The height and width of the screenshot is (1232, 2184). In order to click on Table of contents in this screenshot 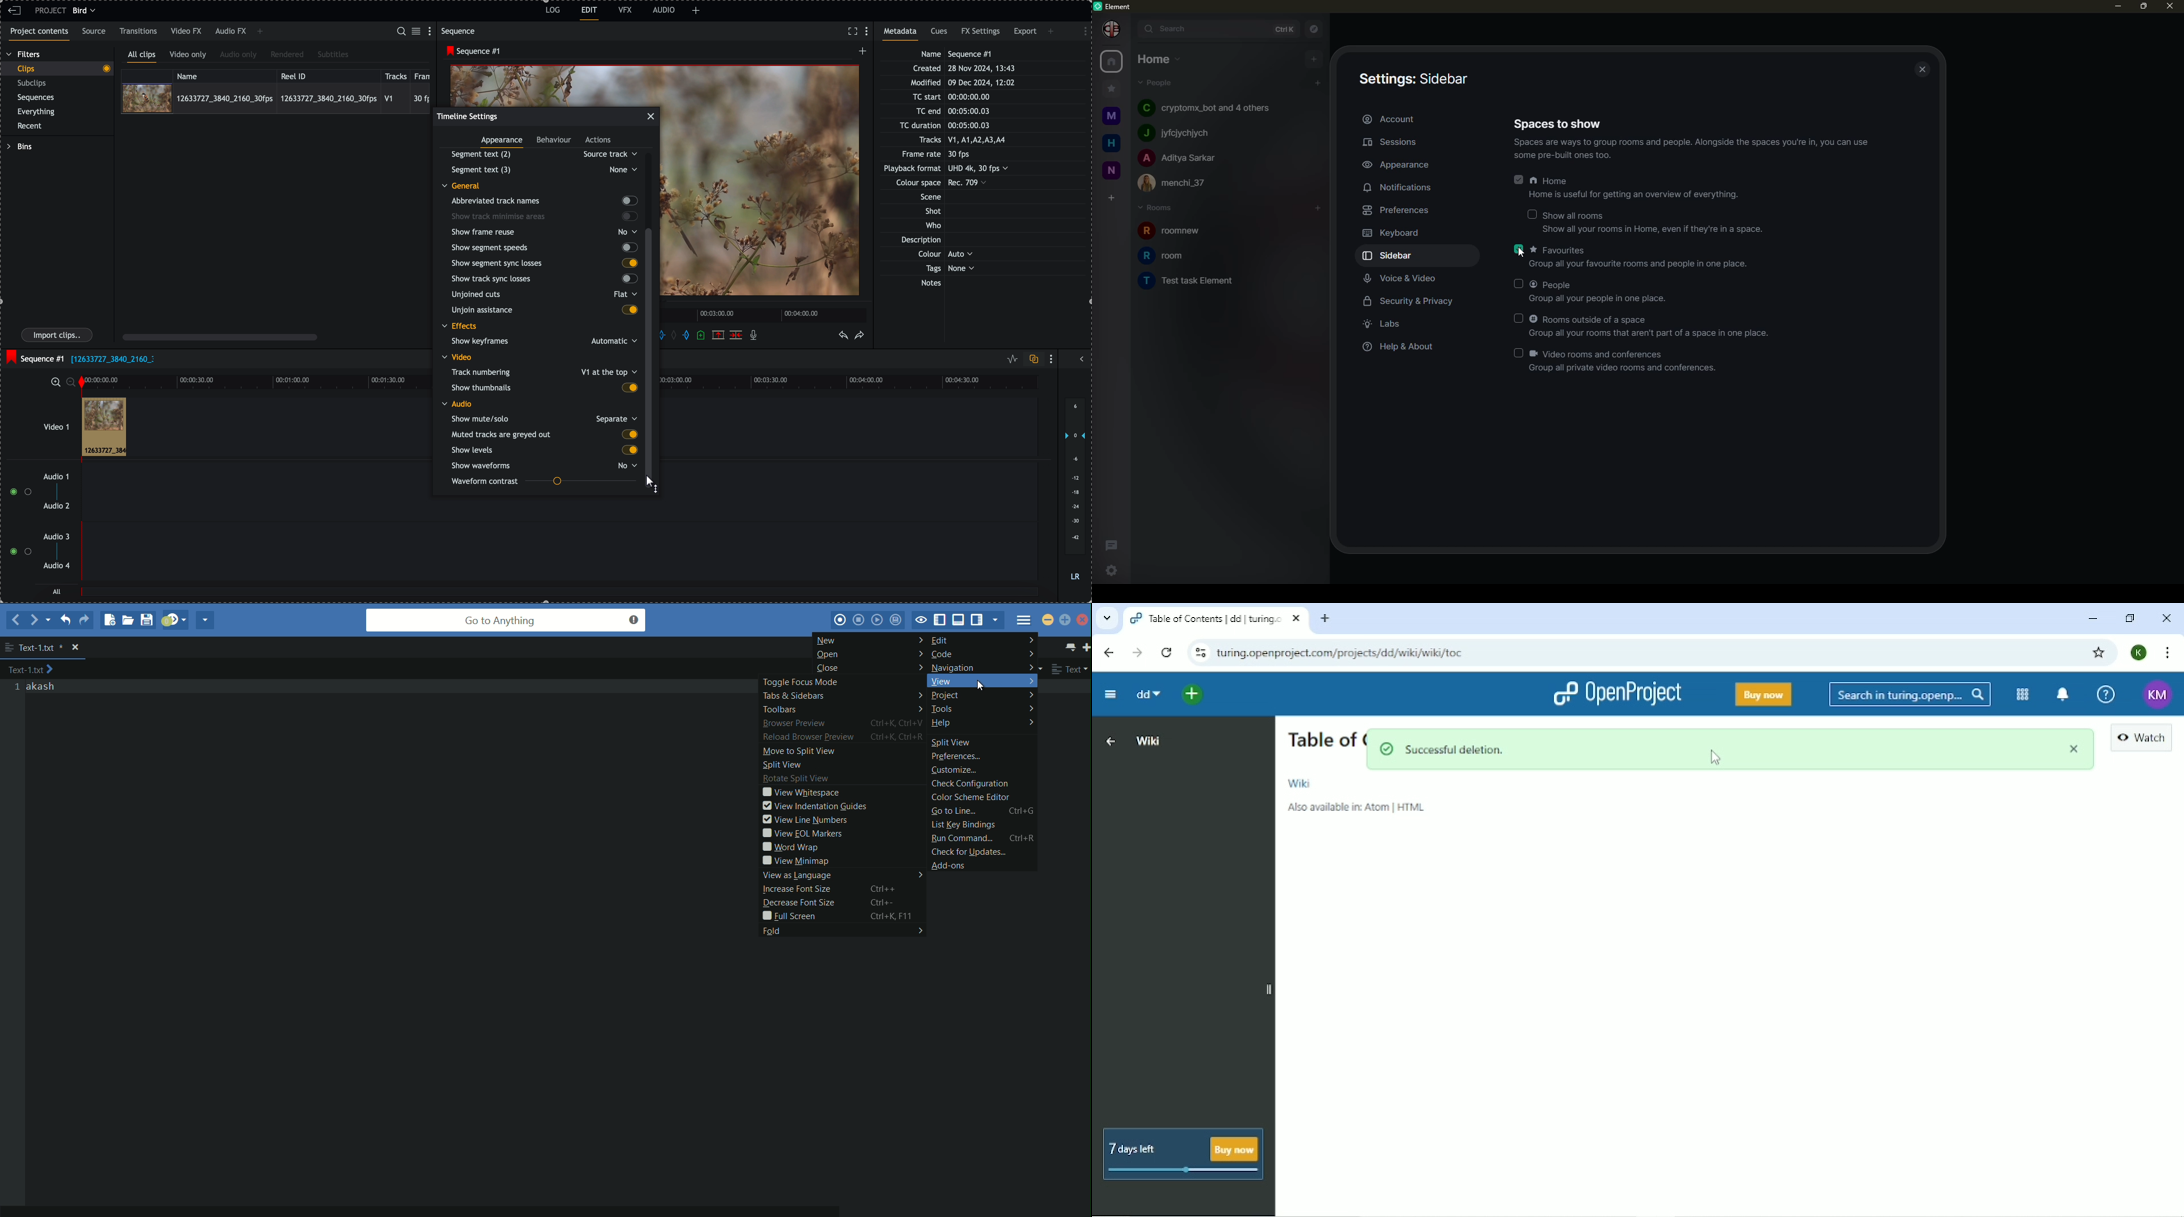, I will do `click(1320, 741)`.